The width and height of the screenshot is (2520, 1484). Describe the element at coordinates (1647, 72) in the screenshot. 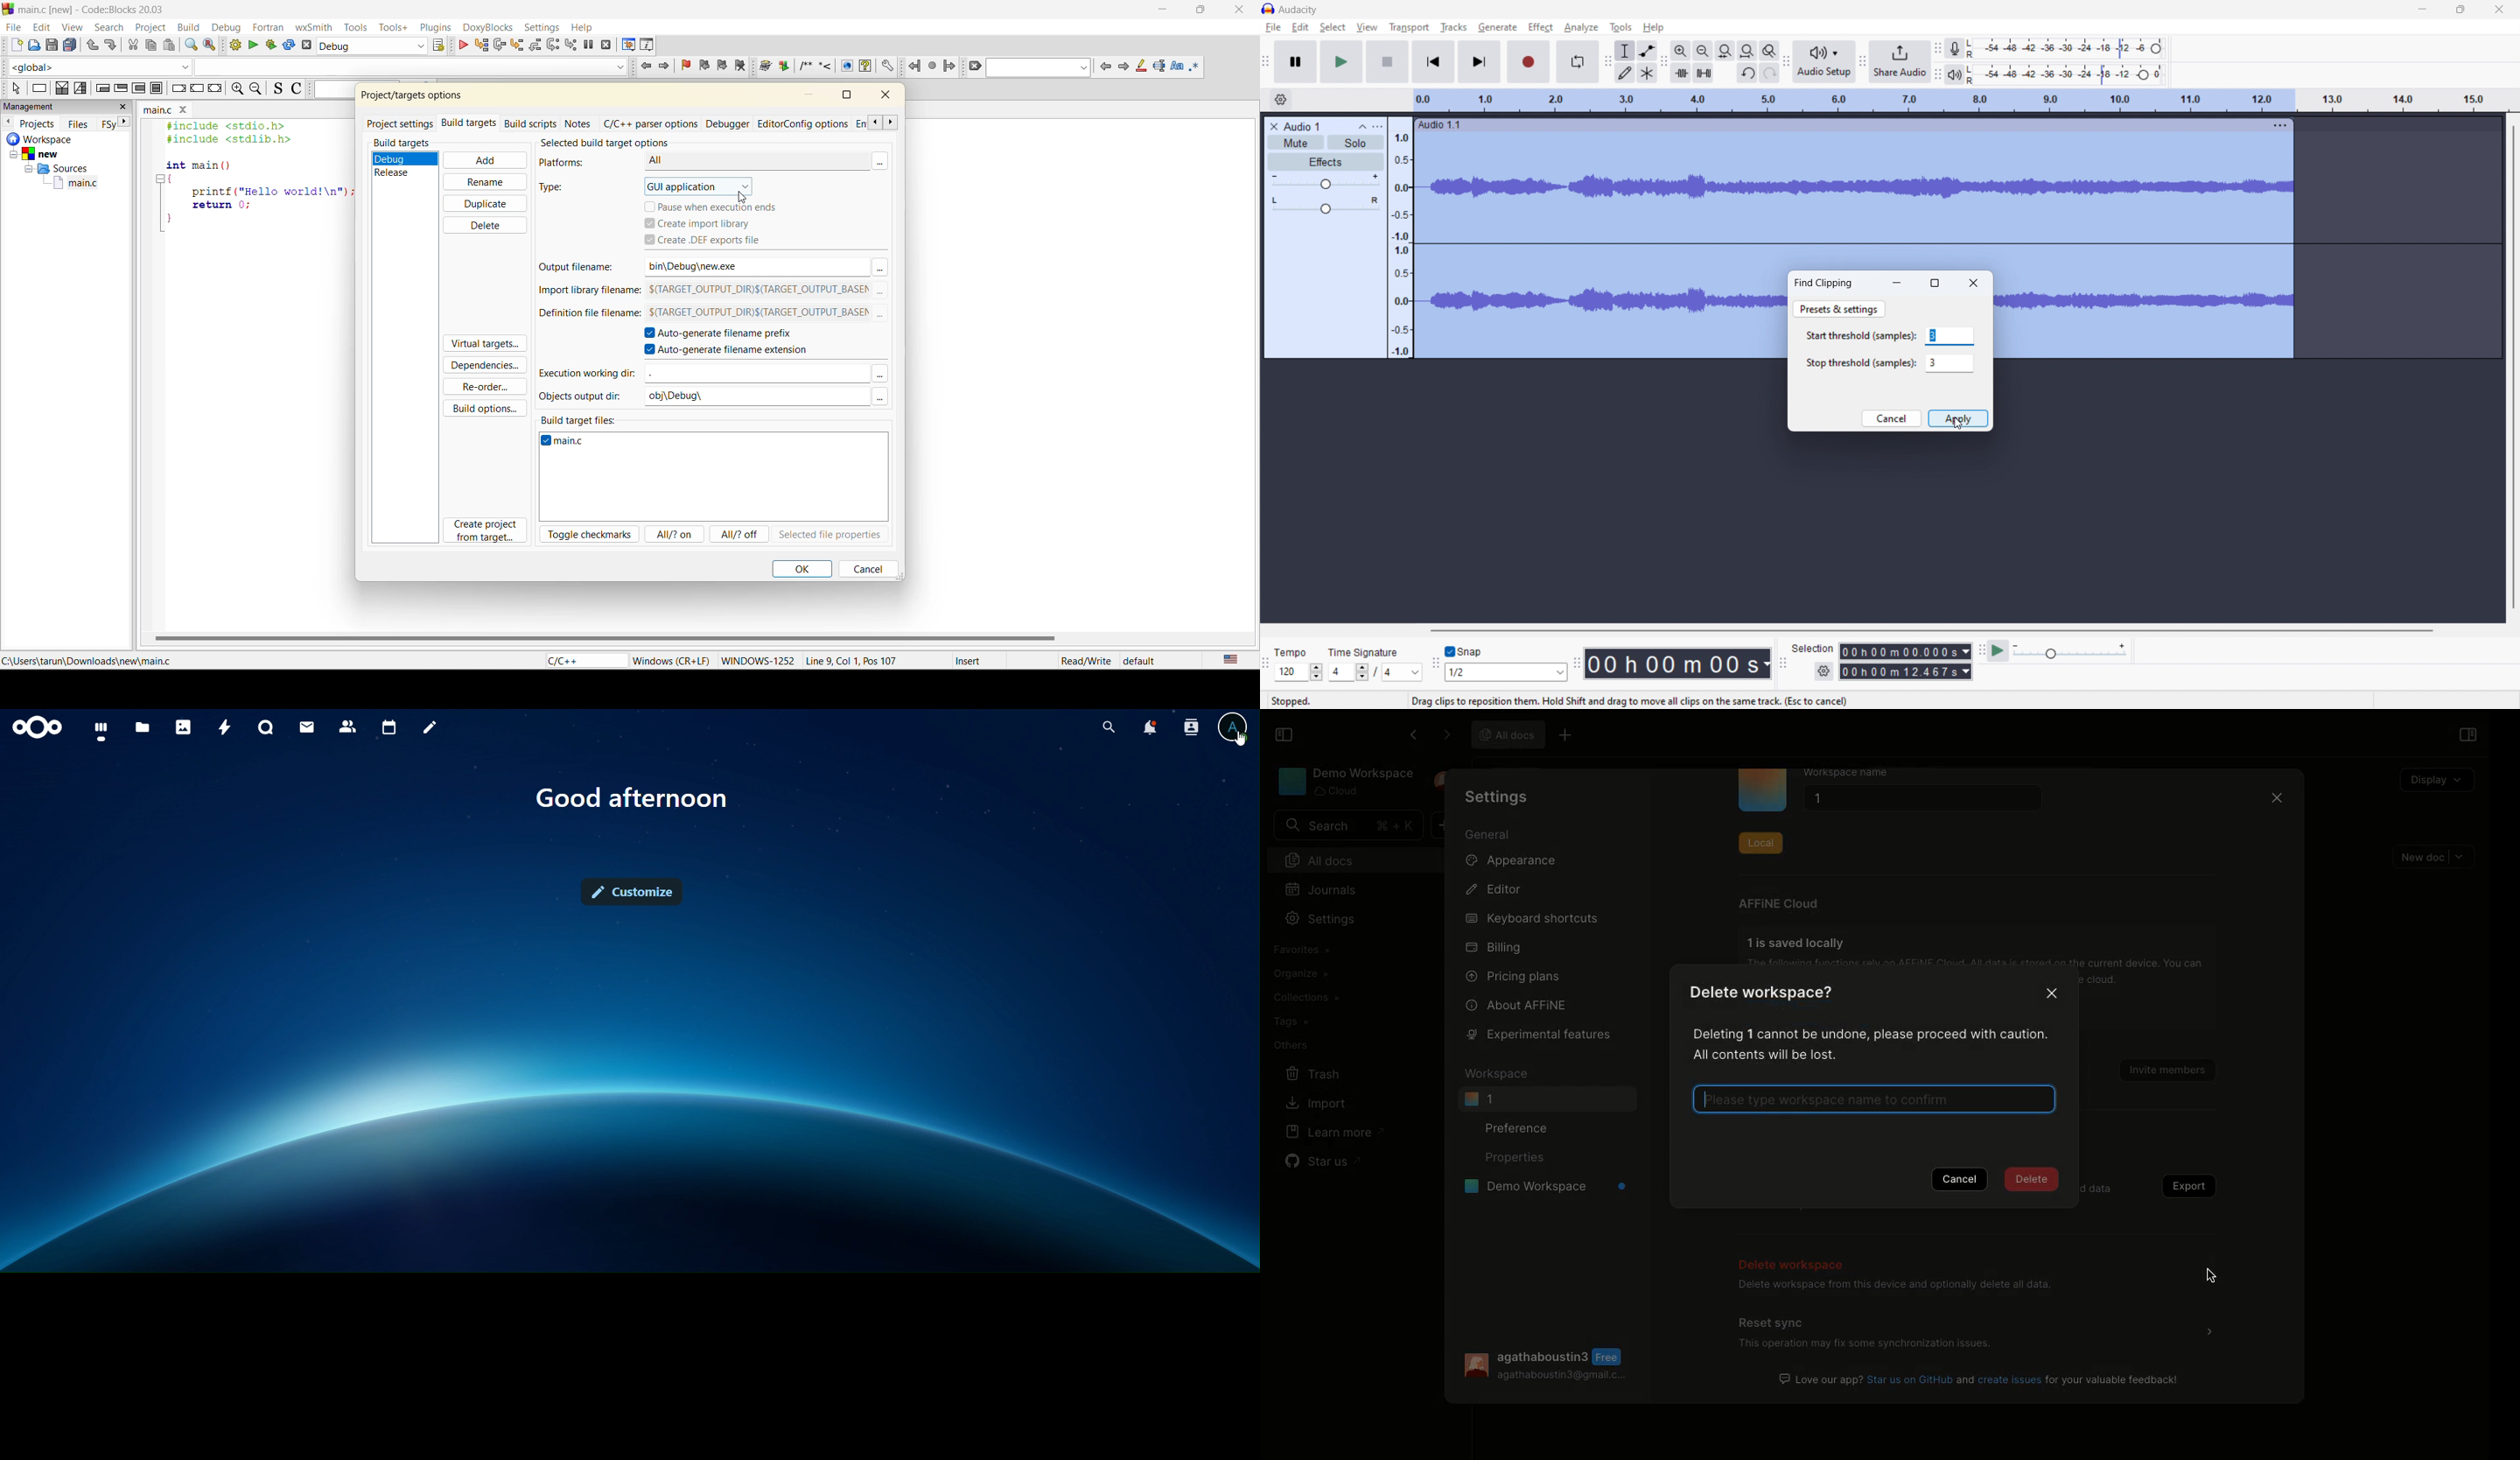

I see `multi tool` at that location.